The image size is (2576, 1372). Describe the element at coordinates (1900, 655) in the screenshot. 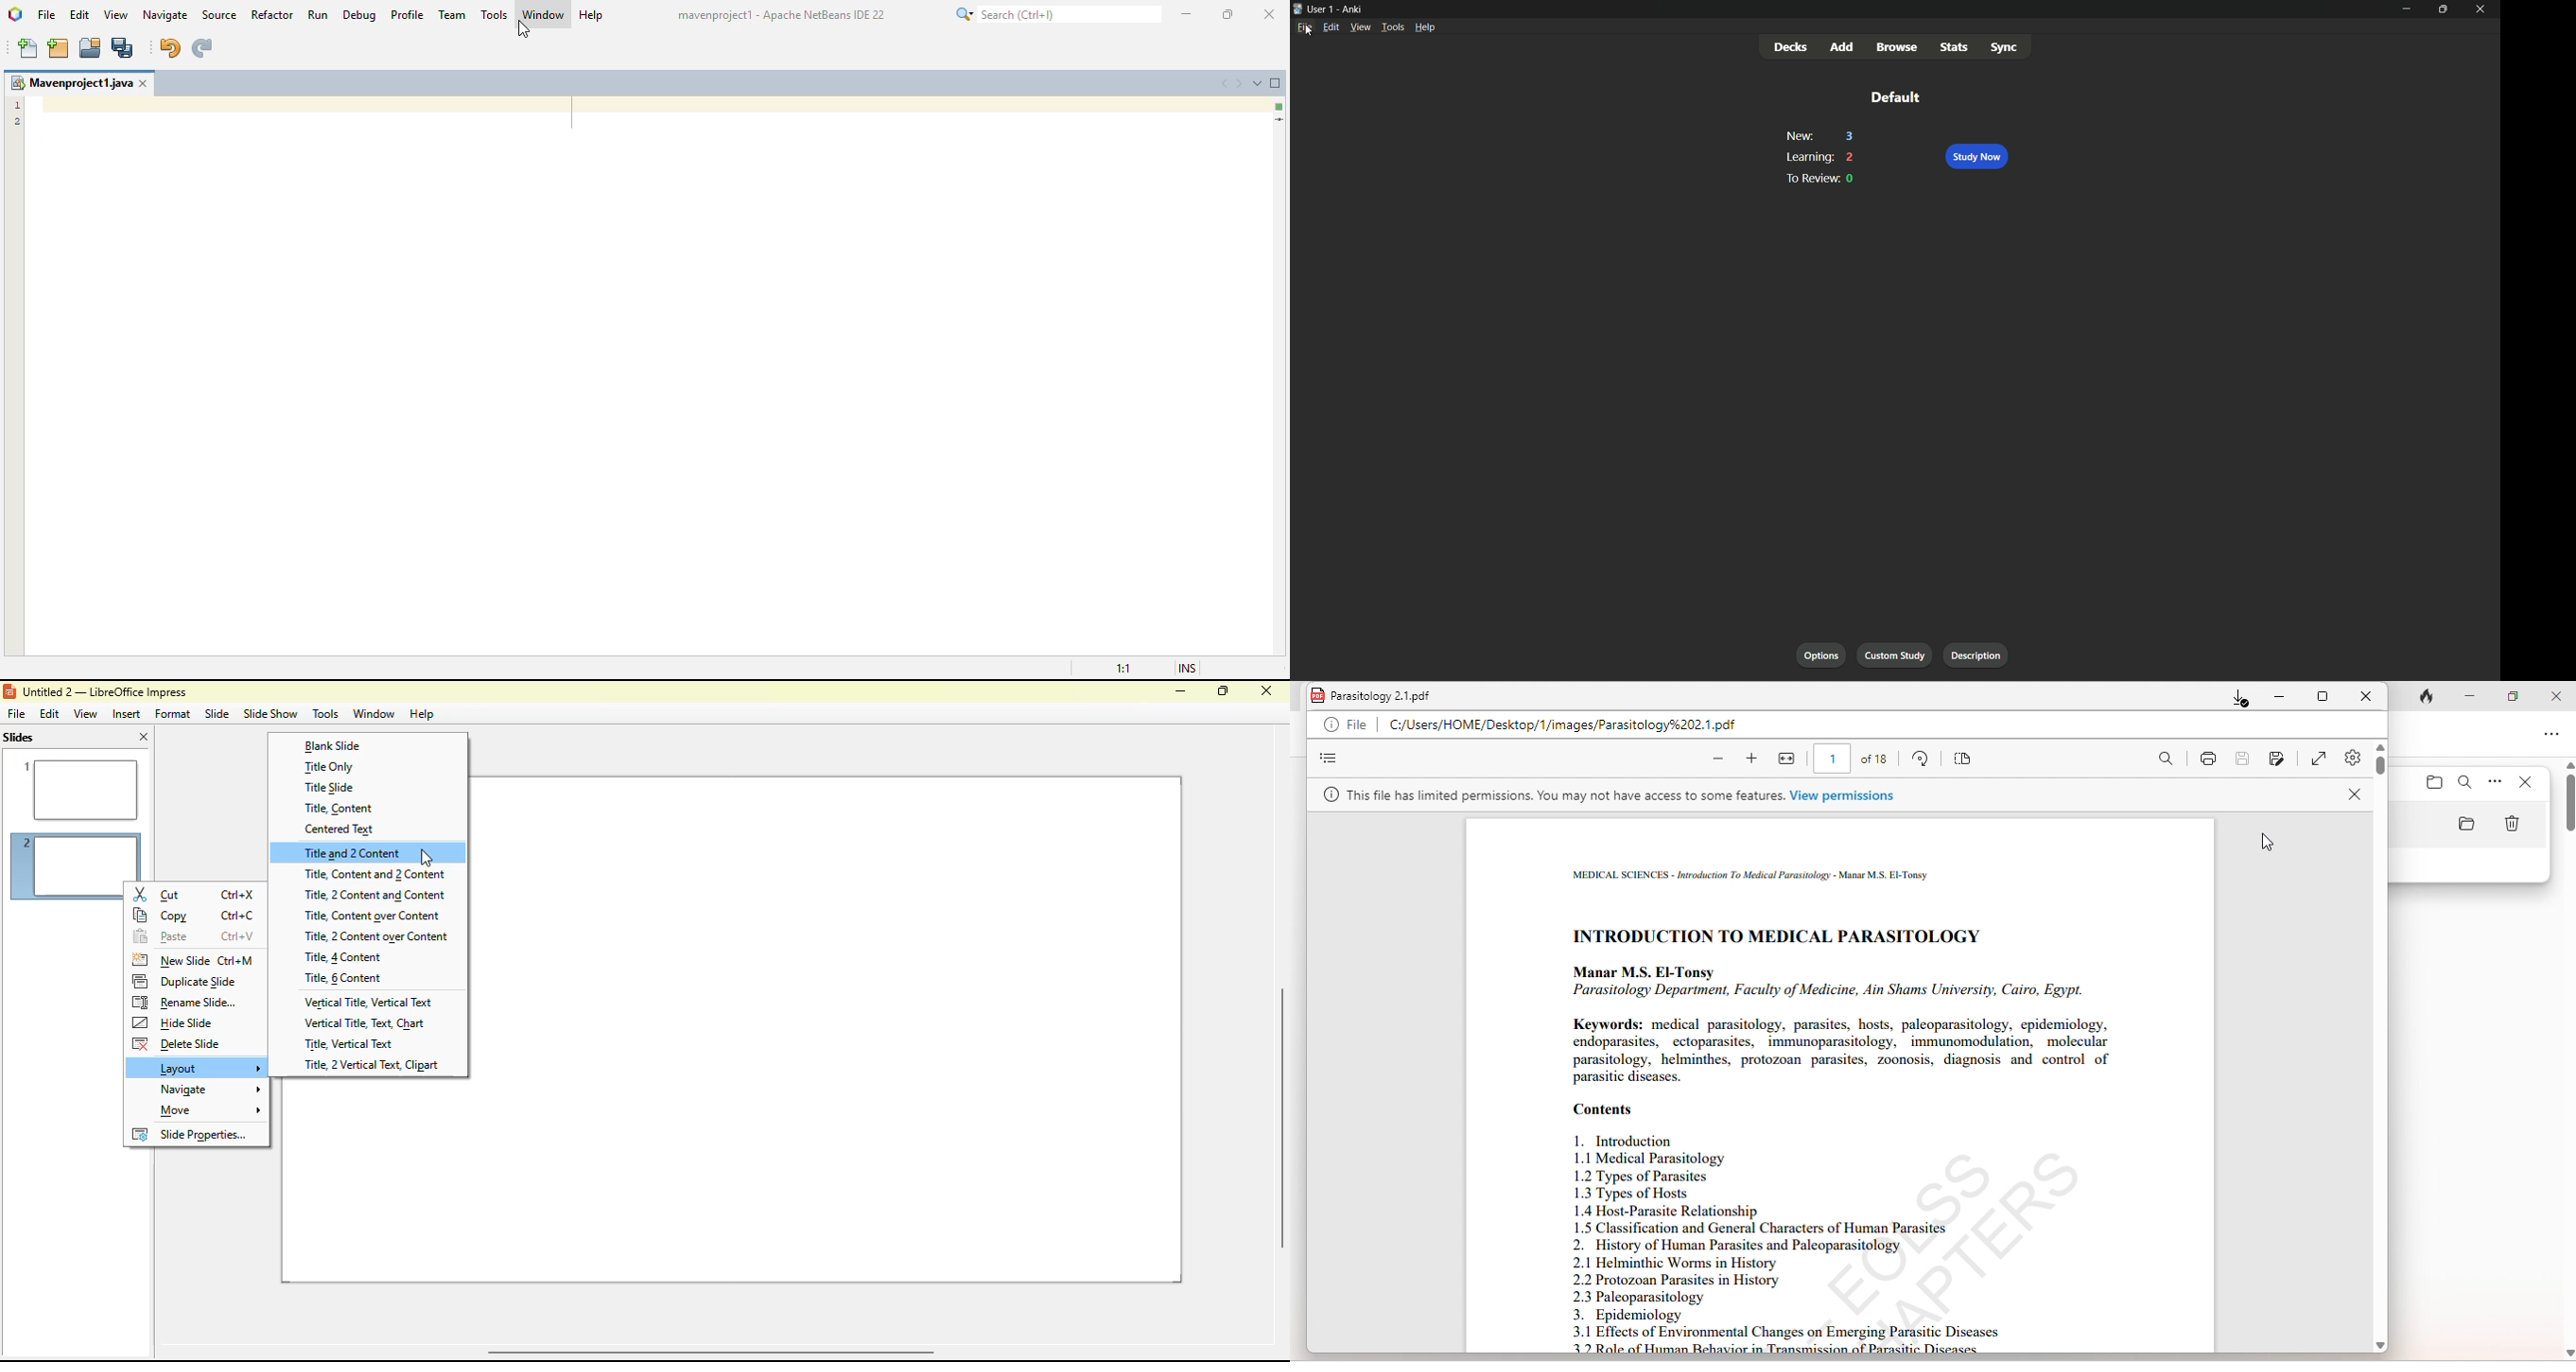

I see `create desk` at that location.